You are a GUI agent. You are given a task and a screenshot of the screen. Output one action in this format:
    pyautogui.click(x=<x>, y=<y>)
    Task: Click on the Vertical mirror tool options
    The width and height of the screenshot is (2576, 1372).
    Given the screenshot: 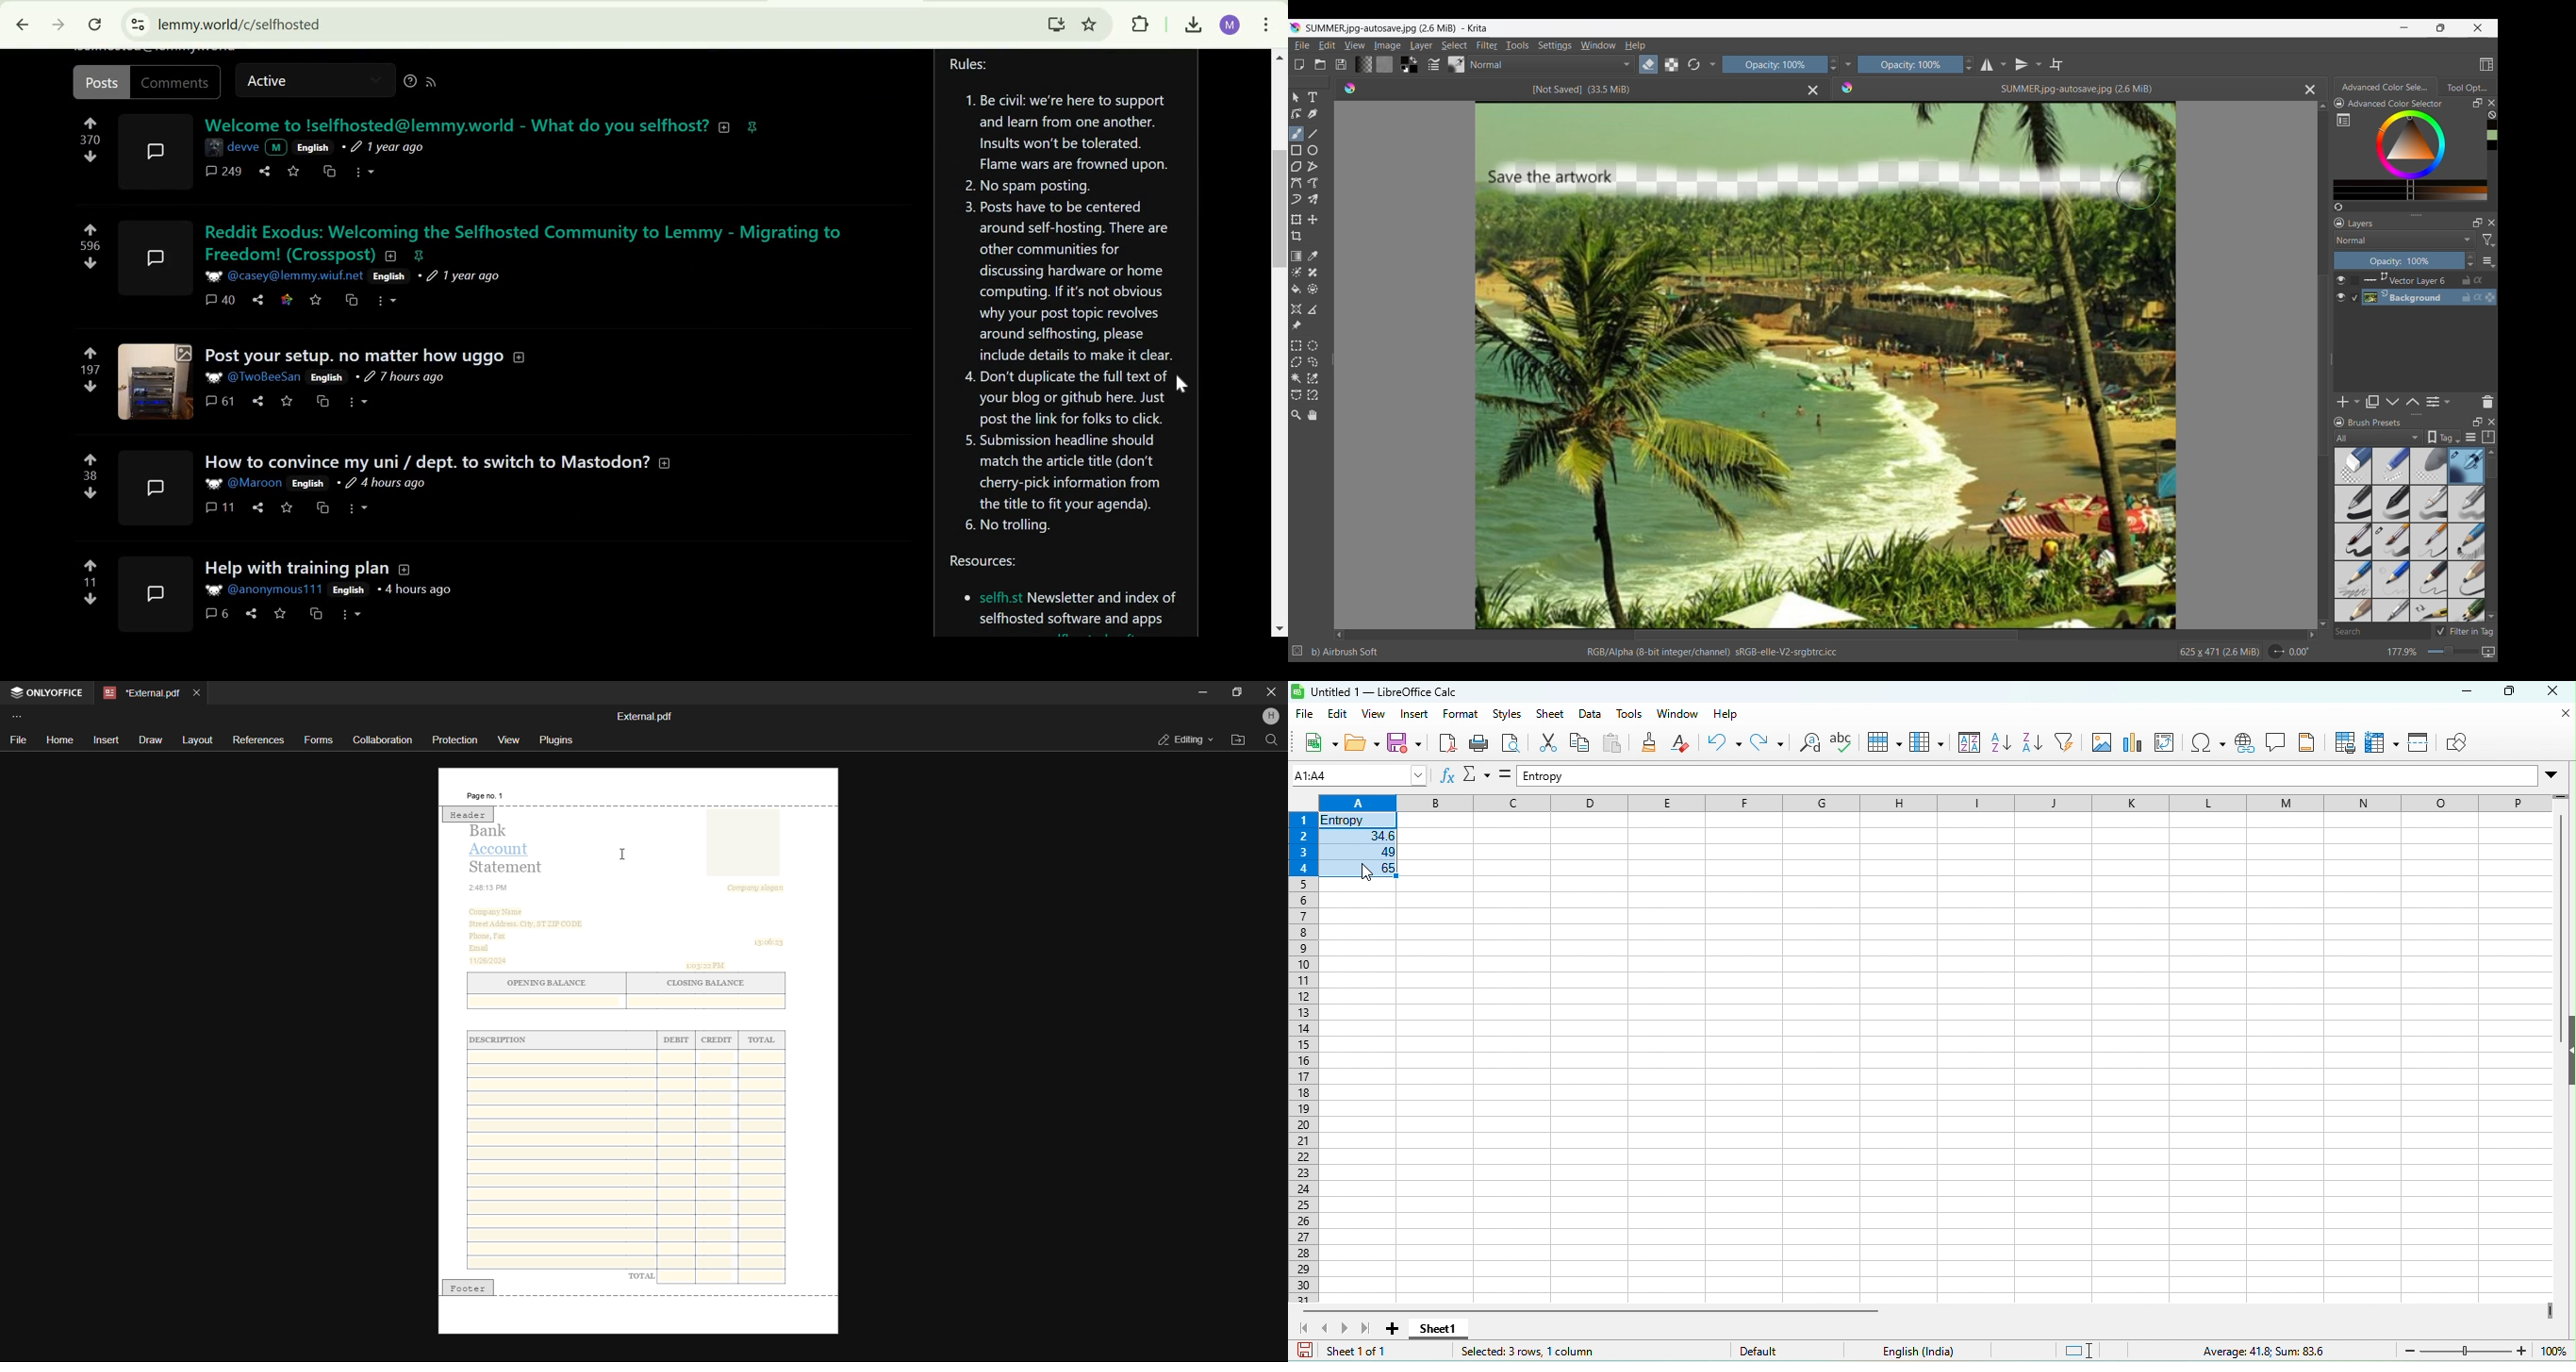 What is the action you would take?
    pyautogui.click(x=2029, y=64)
    